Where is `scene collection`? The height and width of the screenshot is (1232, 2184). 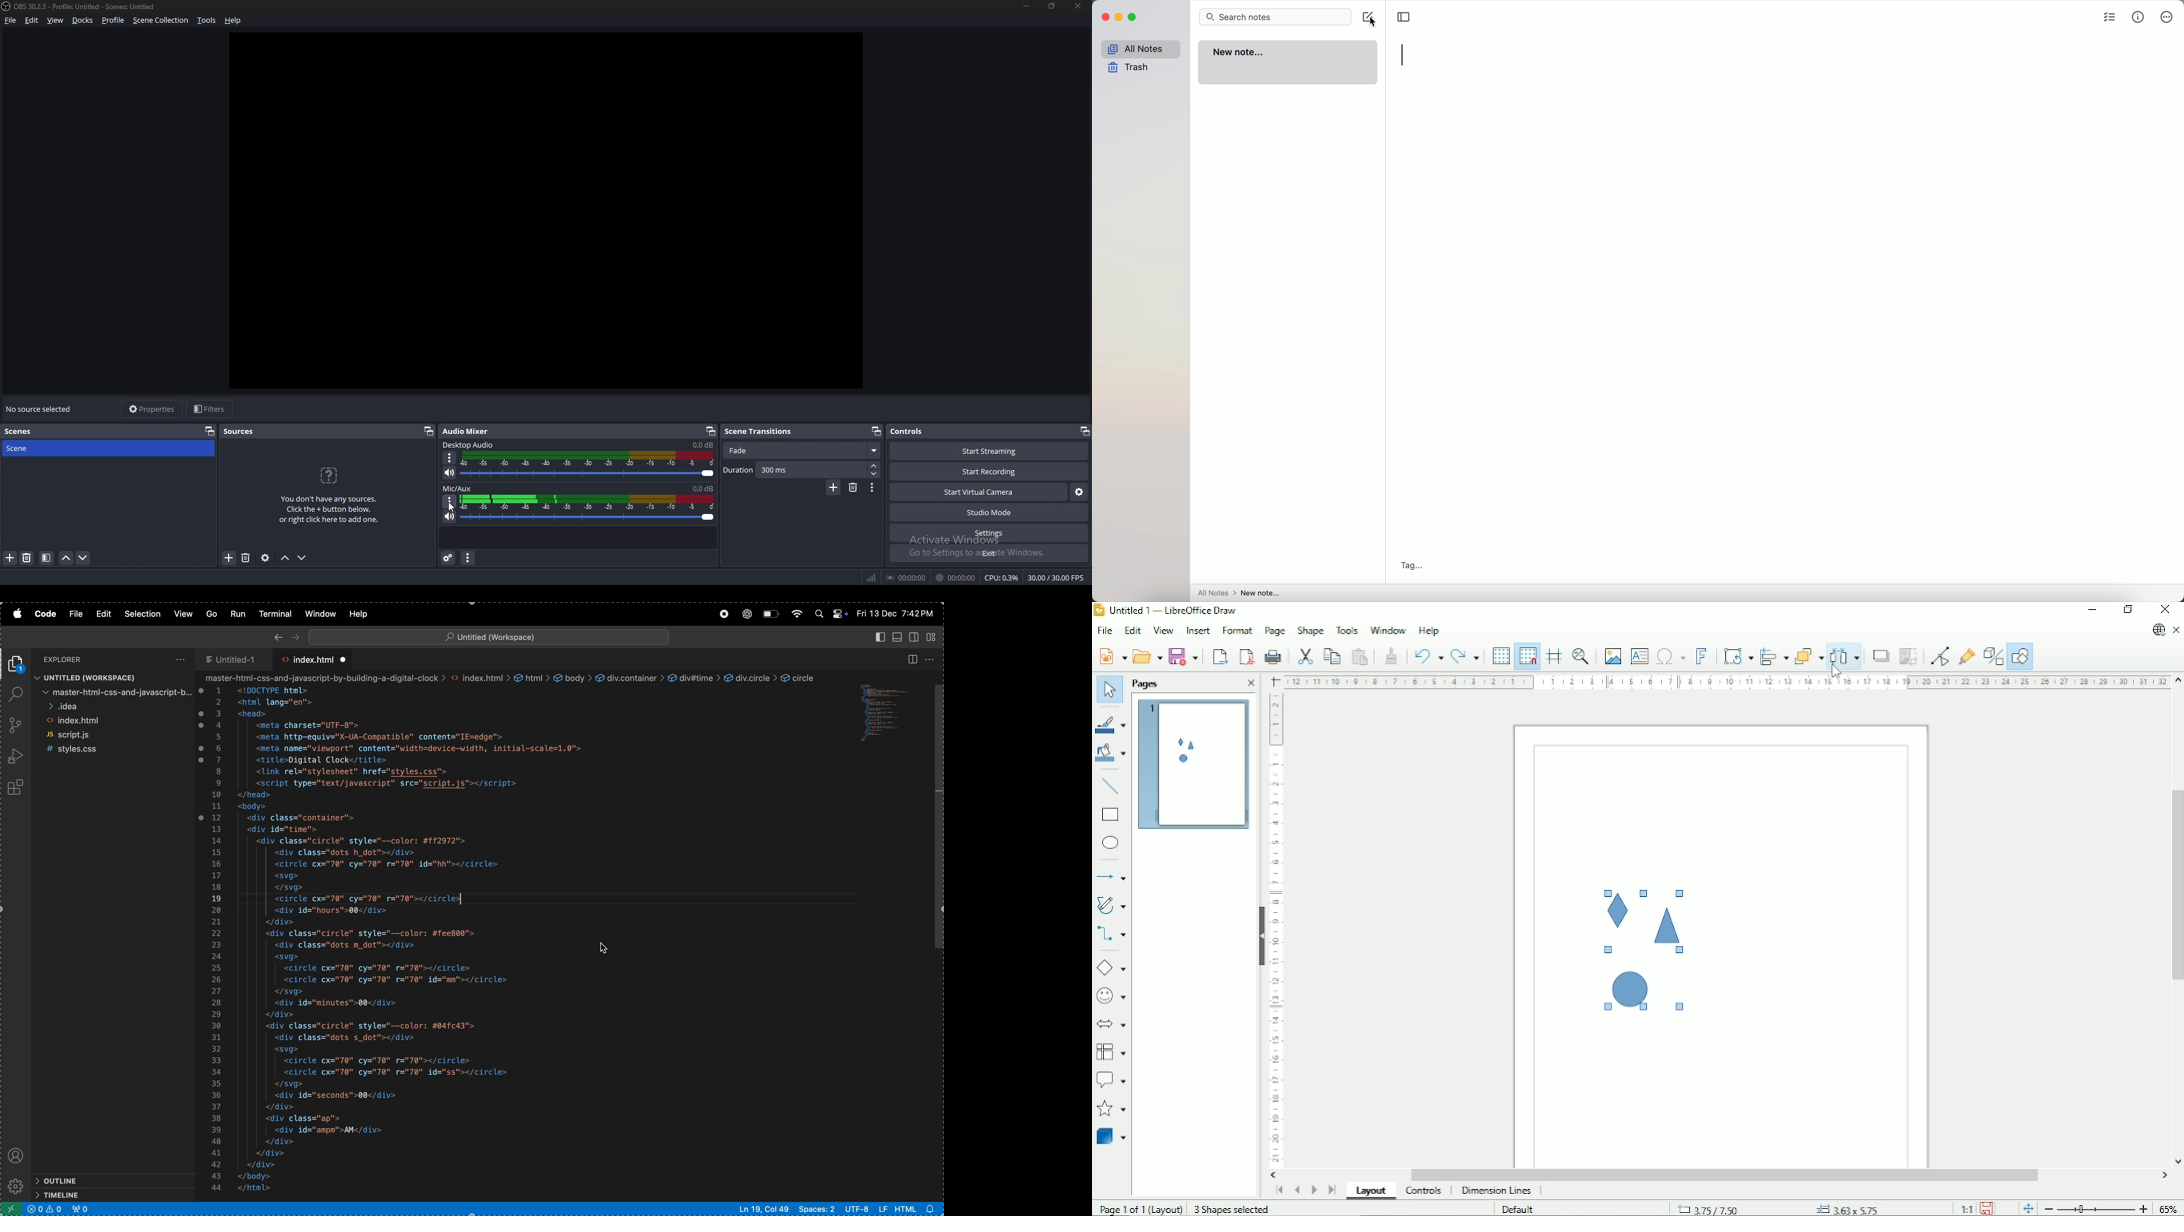 scene collection is located at coordinates (162, 20).